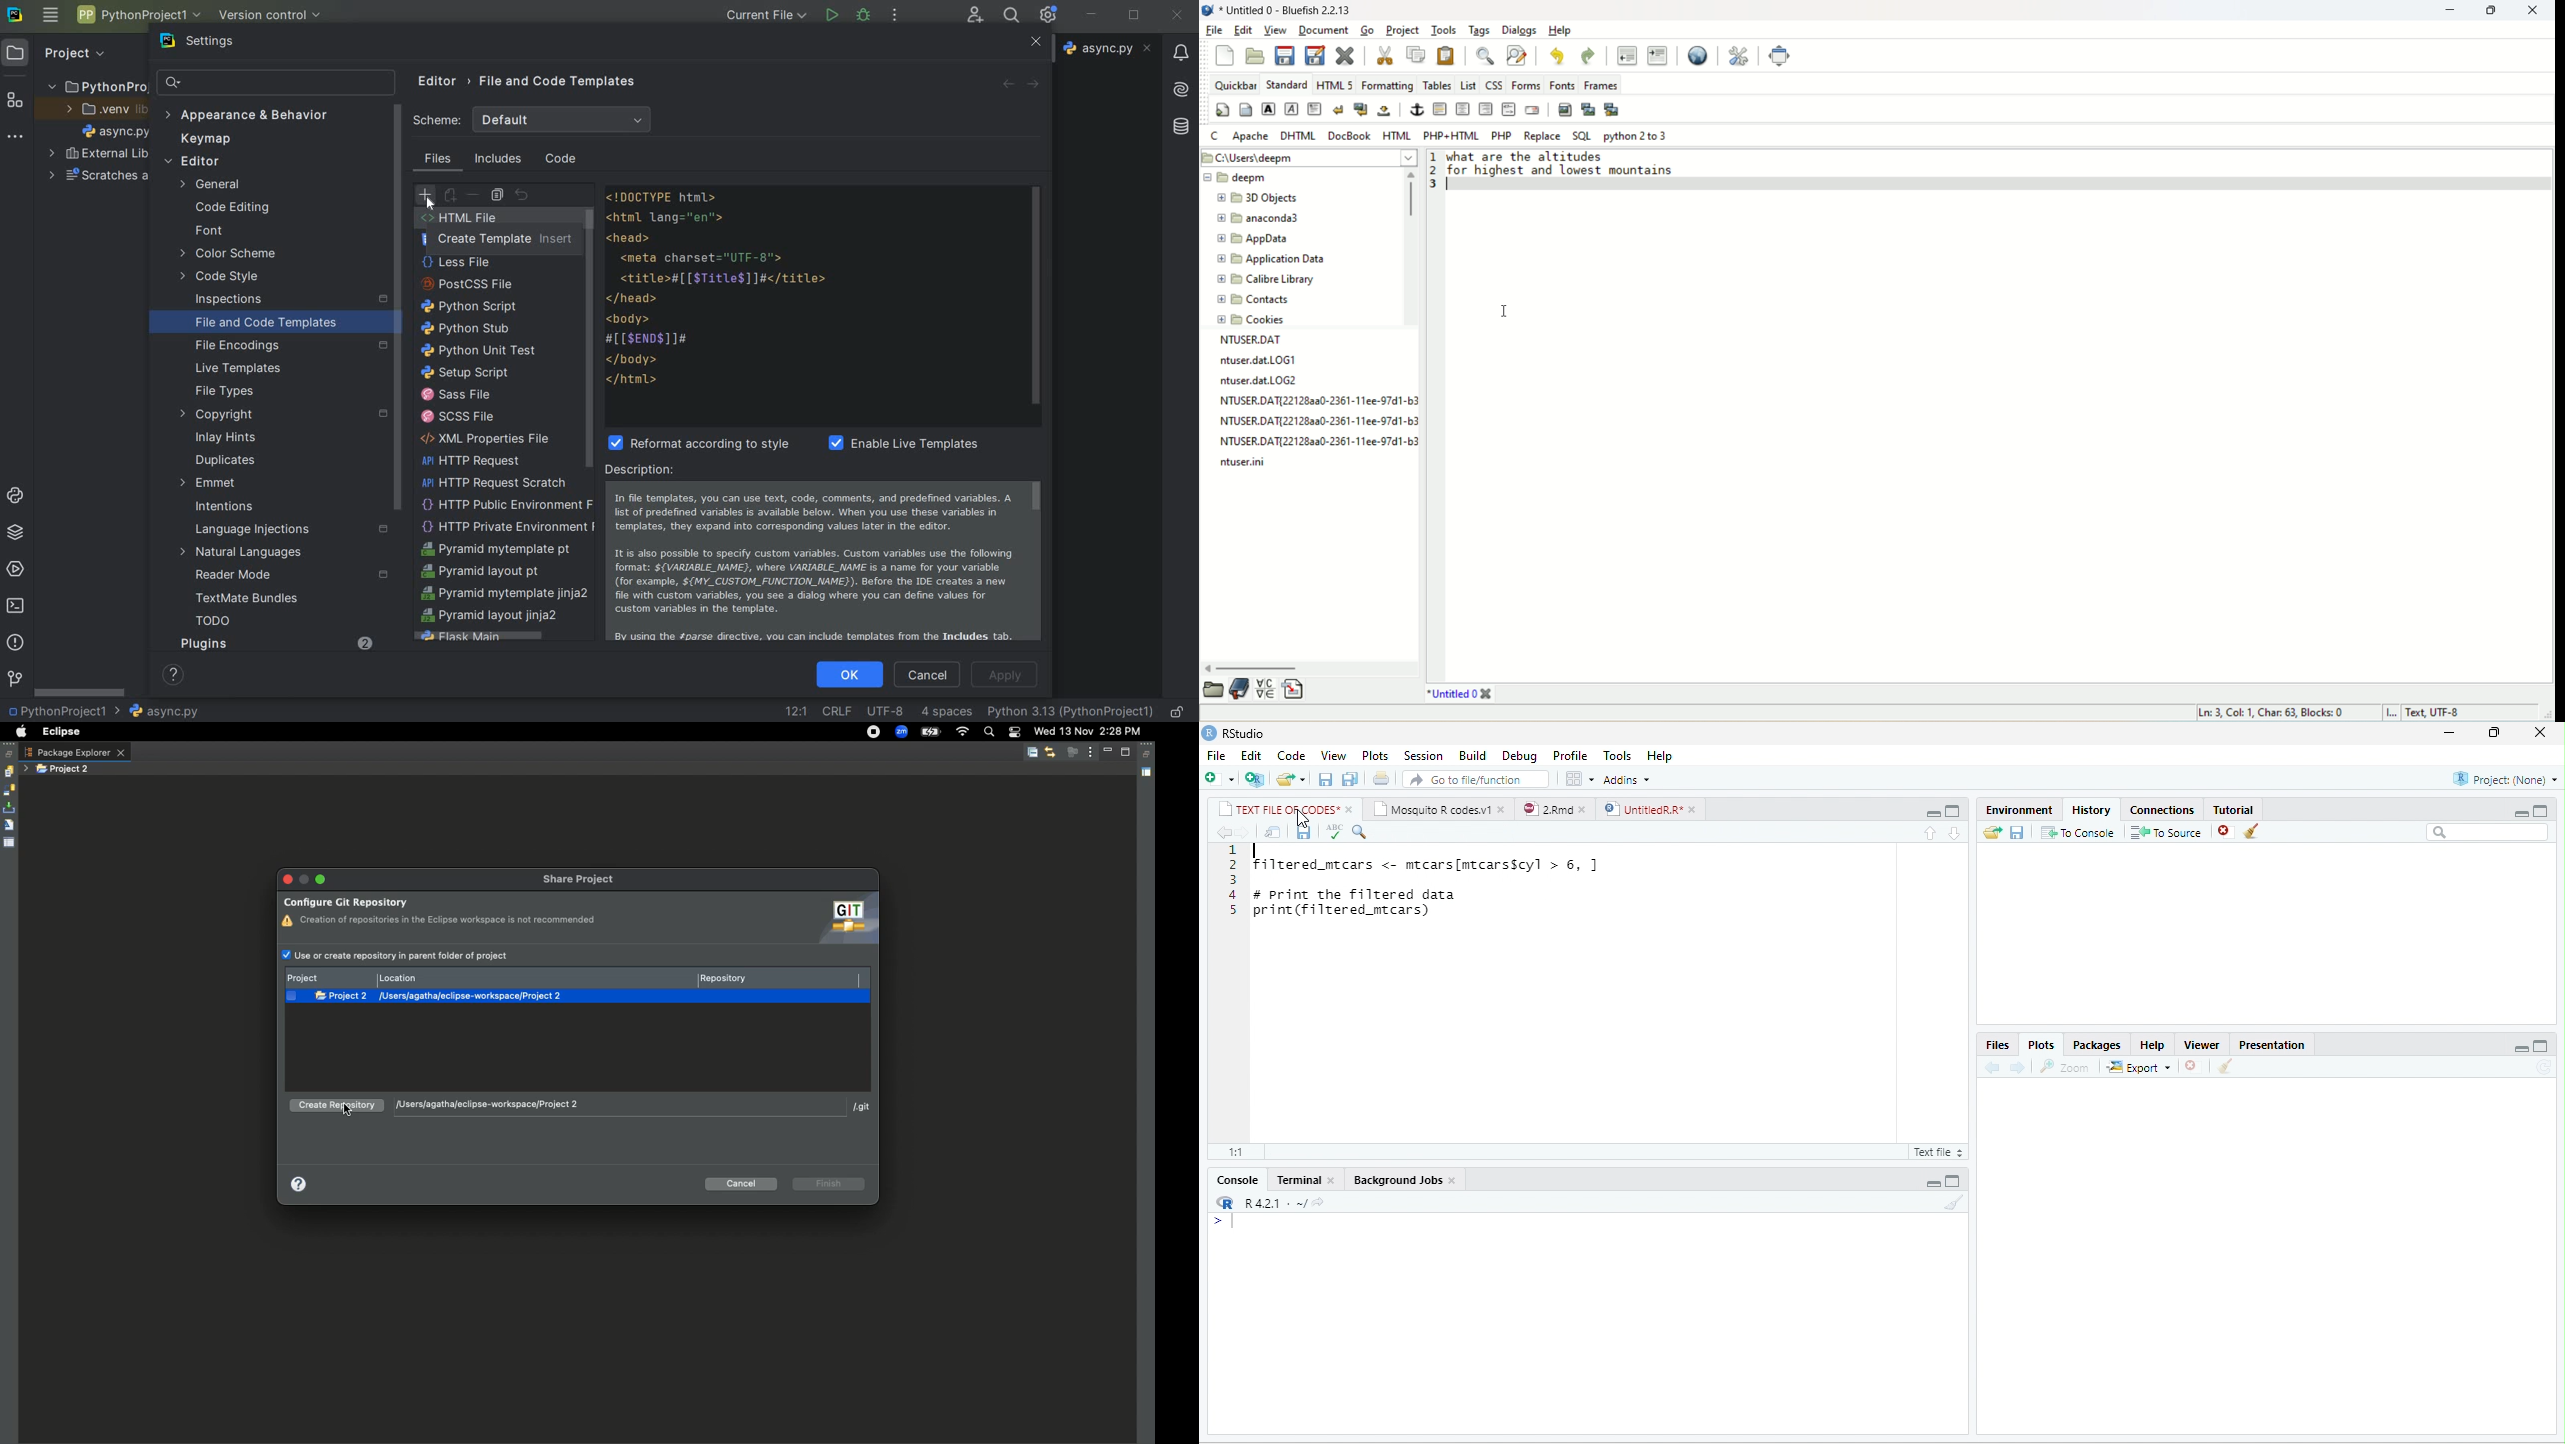 The image size is (2576, 1456). I want to click on keymap, so click(204, 140).